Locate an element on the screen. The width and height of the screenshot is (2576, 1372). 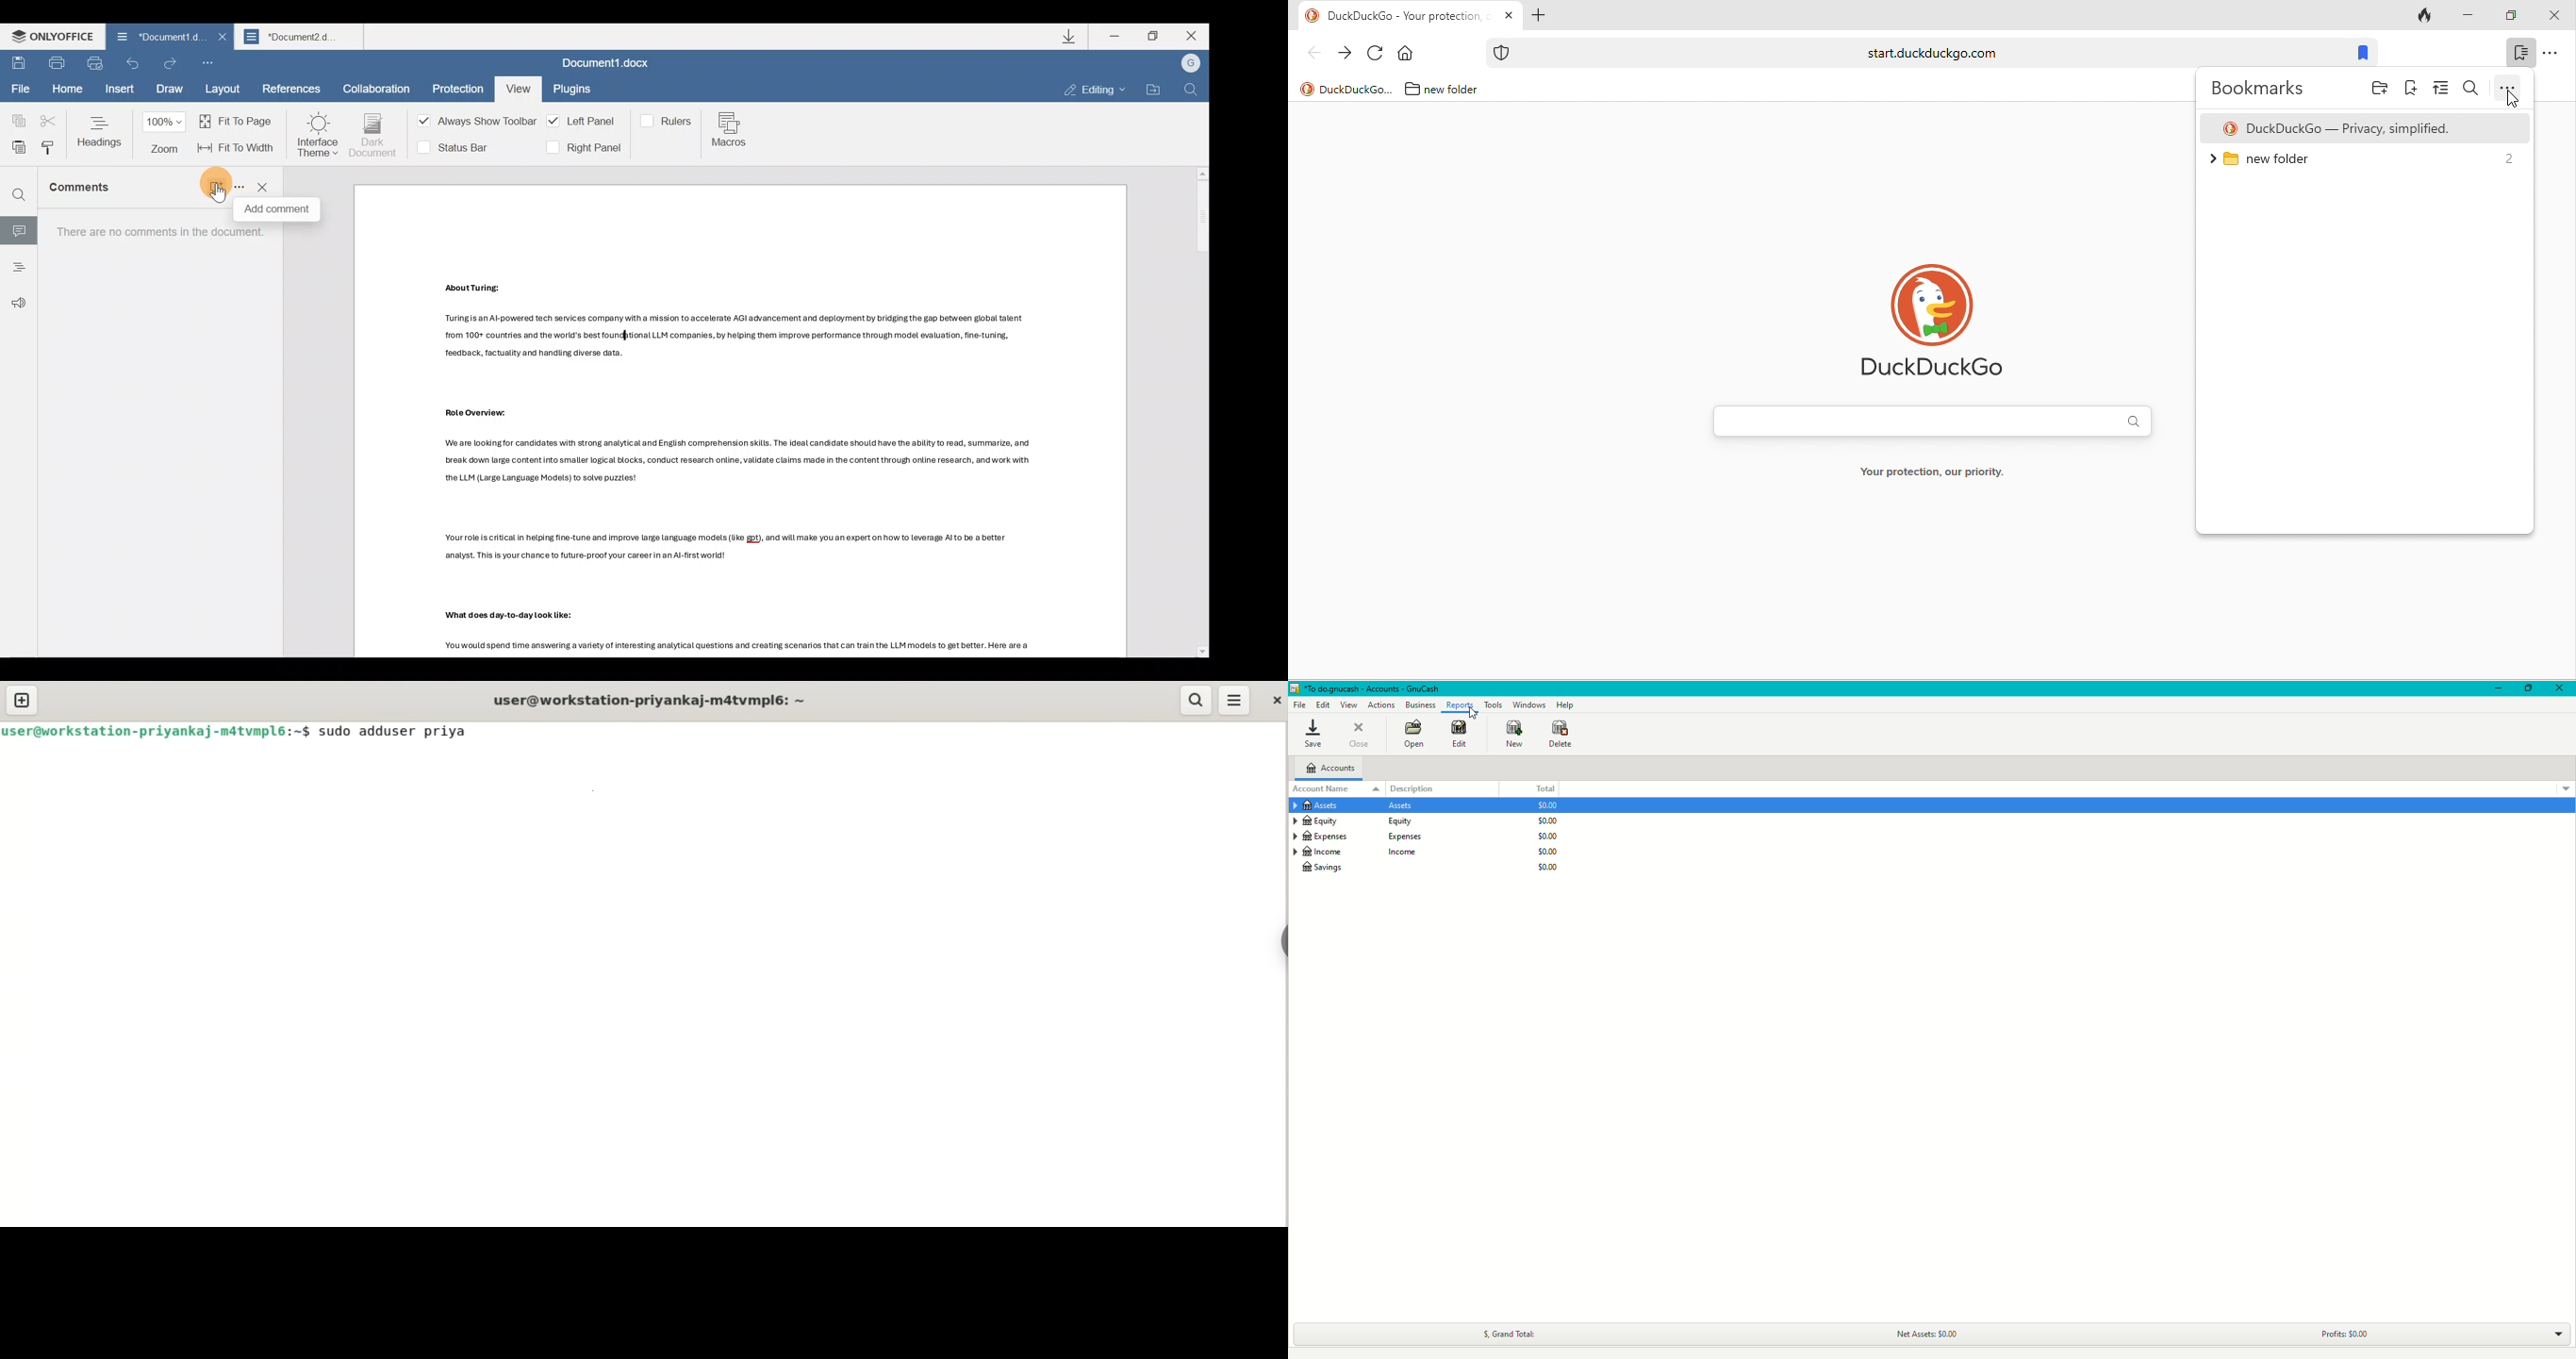
Headings is located at coordinates (18, 263).